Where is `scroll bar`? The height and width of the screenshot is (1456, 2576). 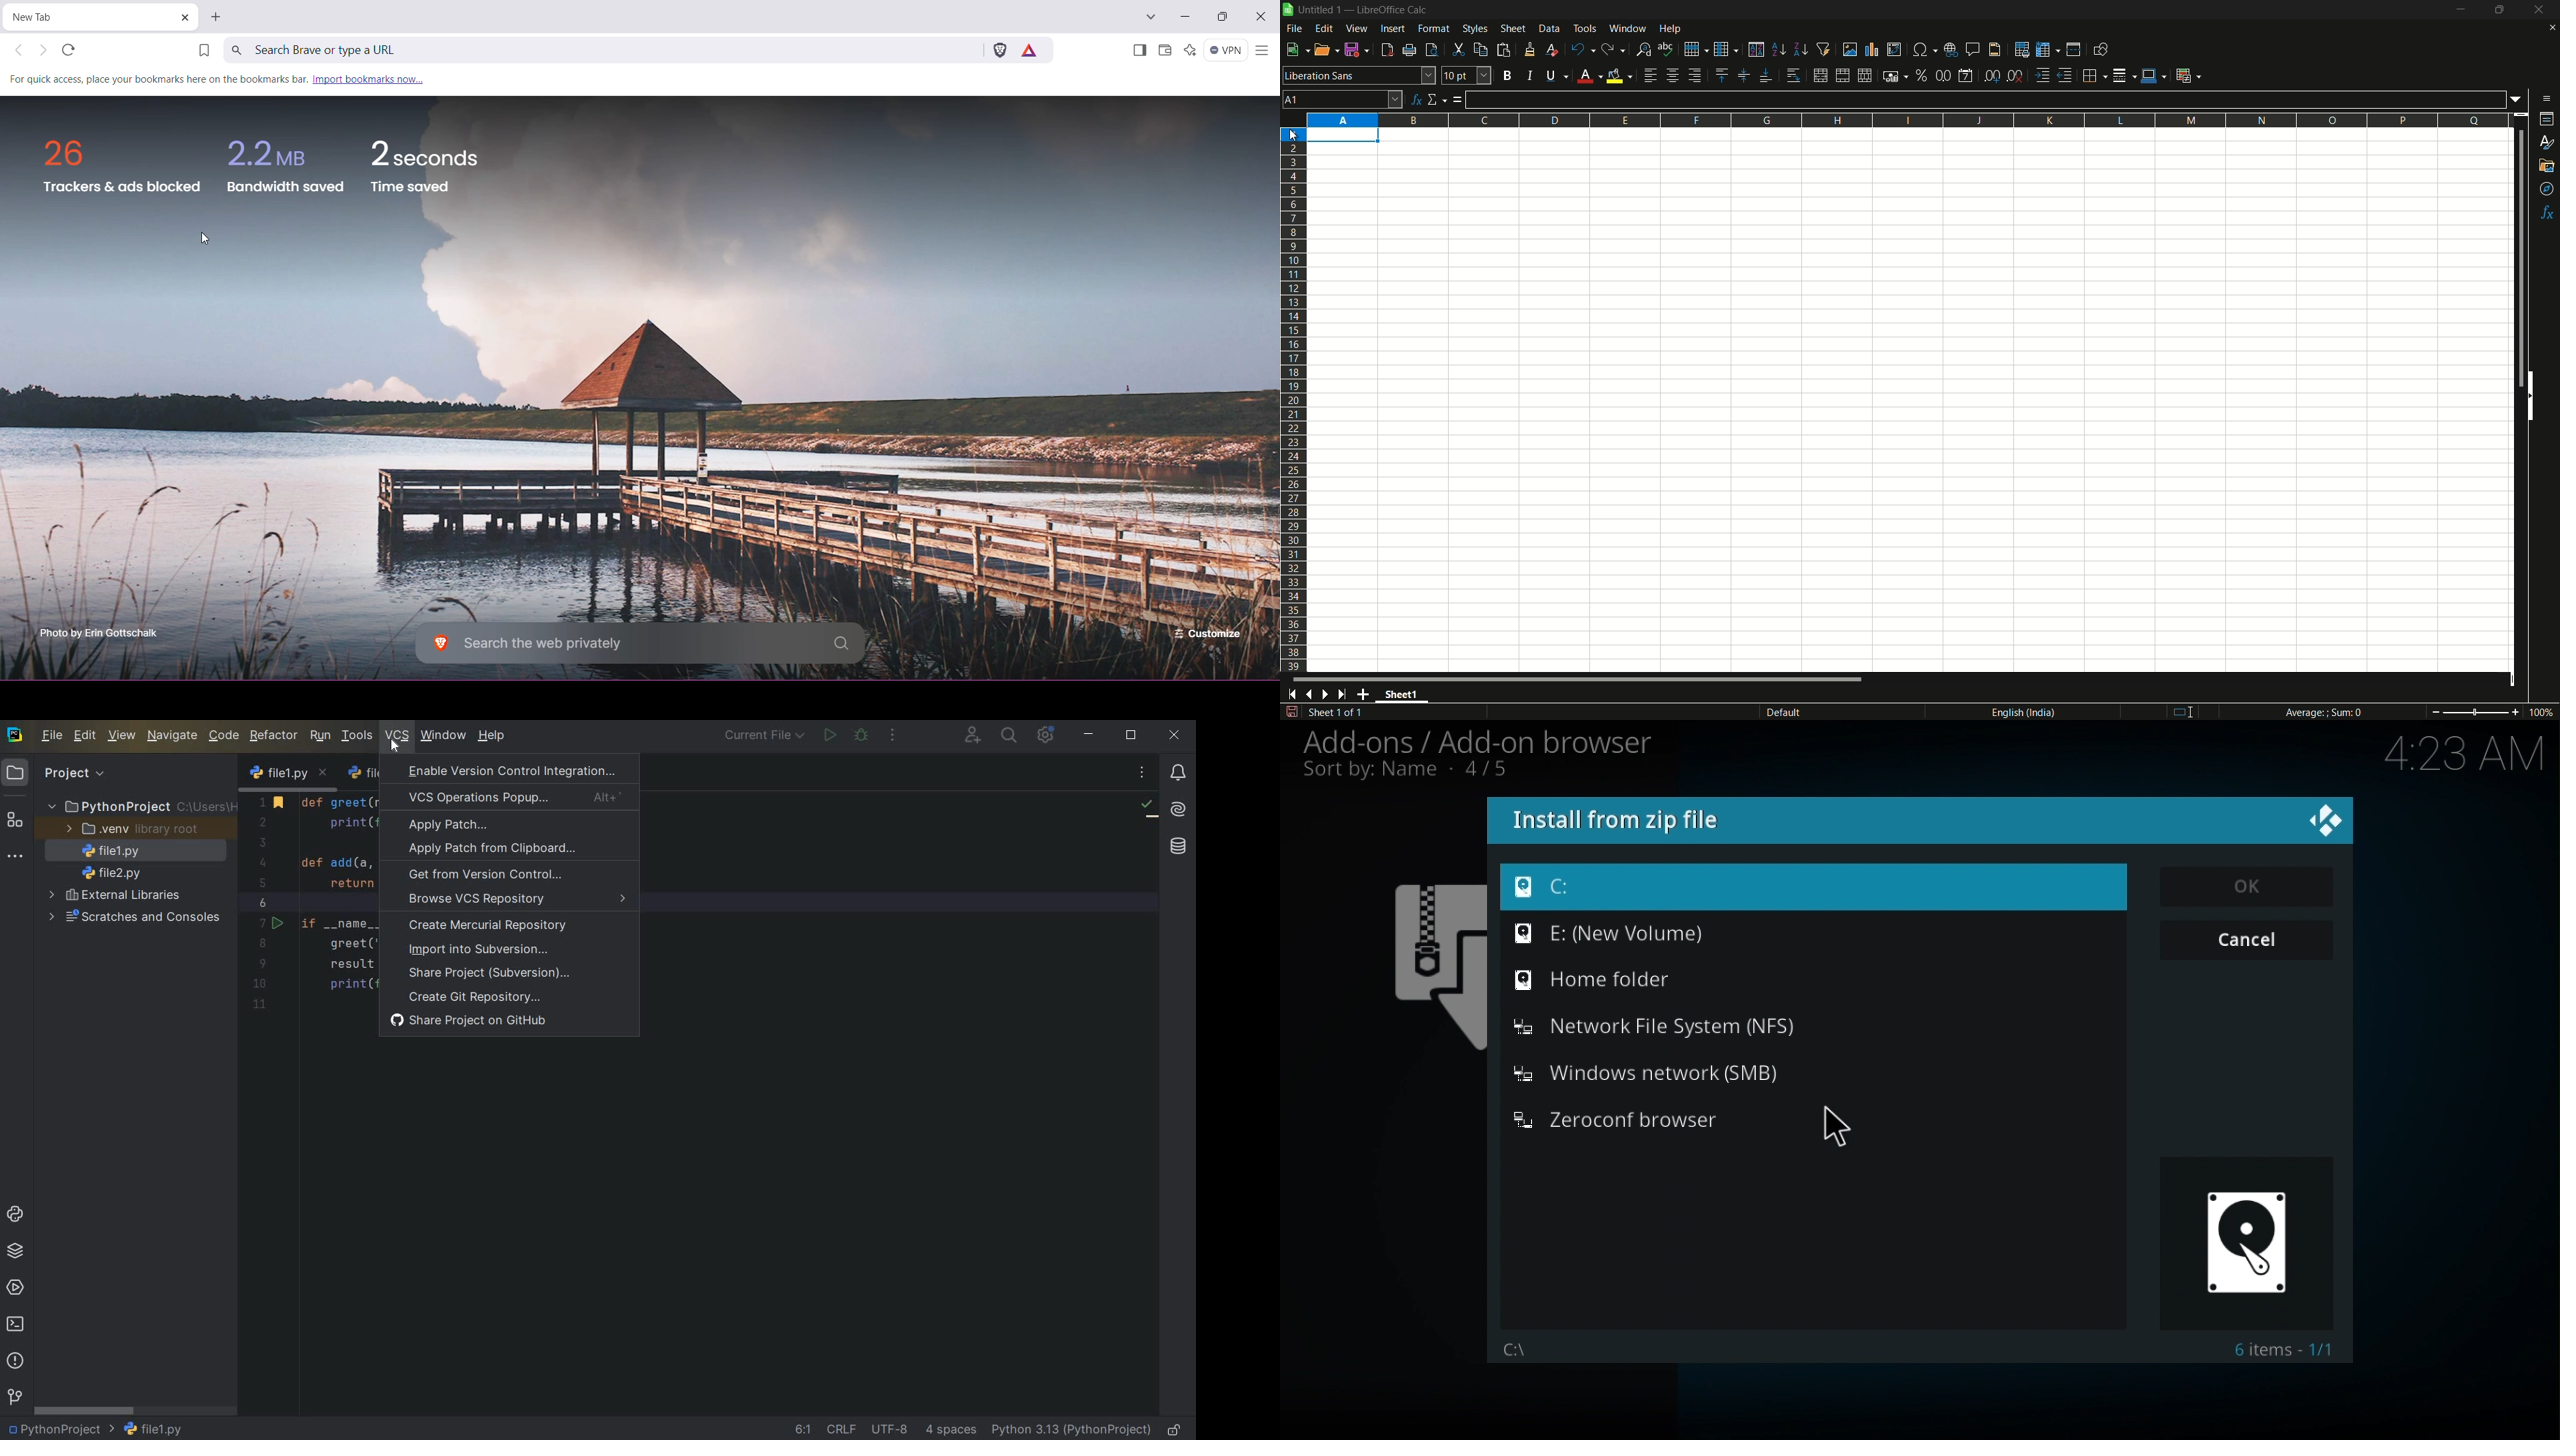 scroll bar is located at coordinates (2513, 259).